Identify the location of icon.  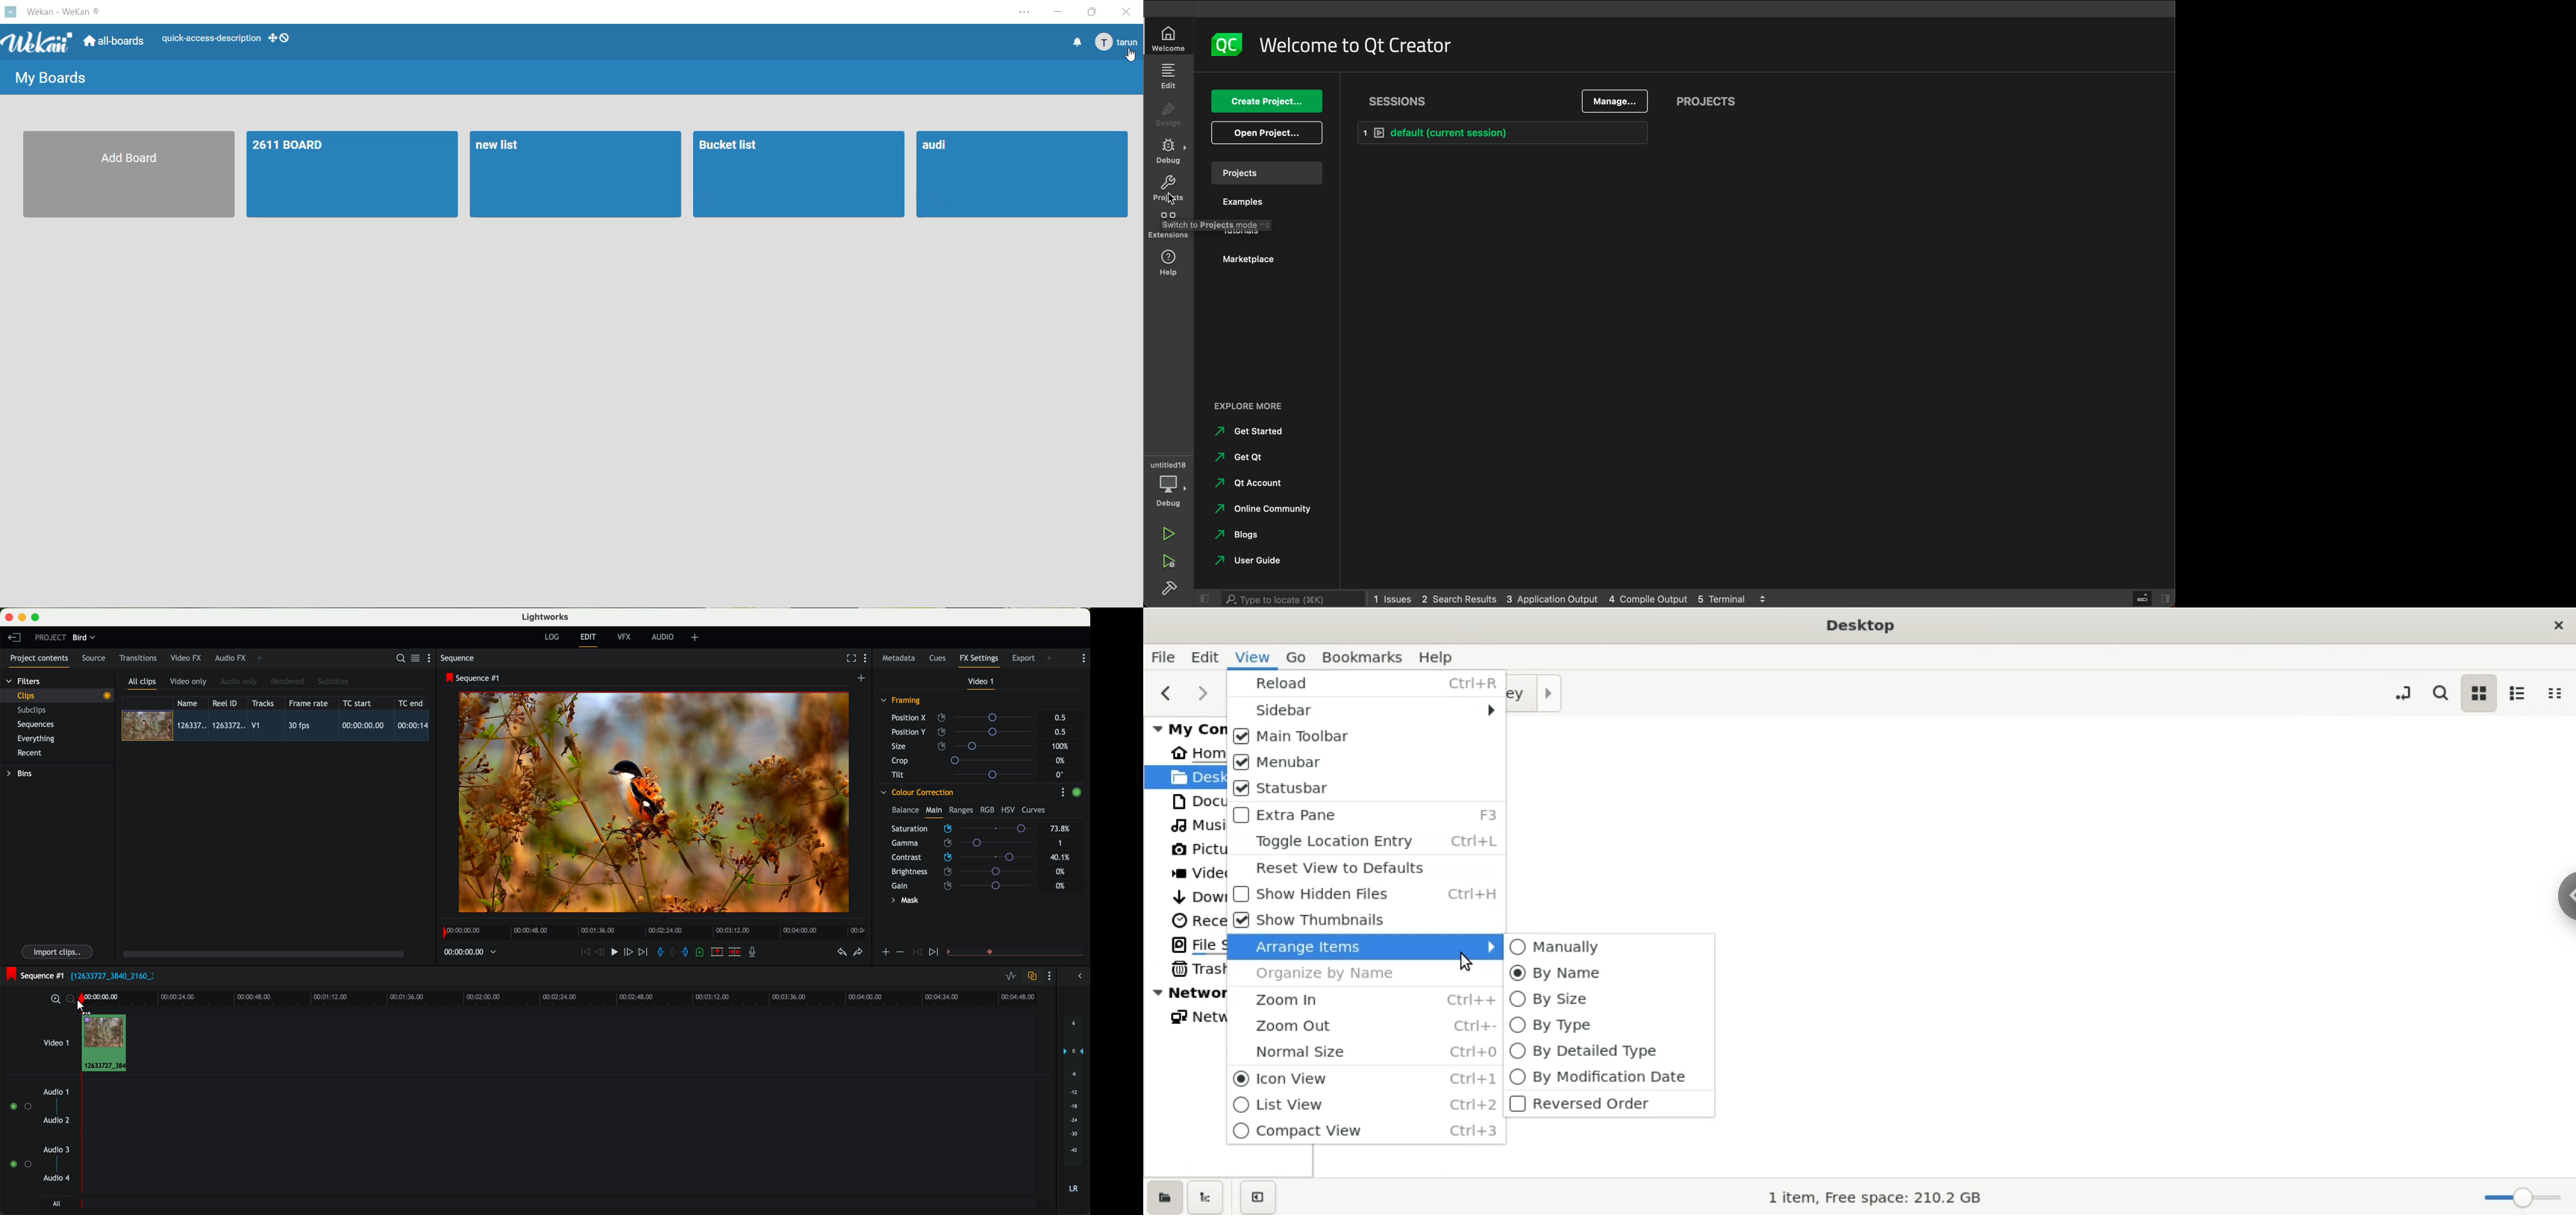
(885, 953).